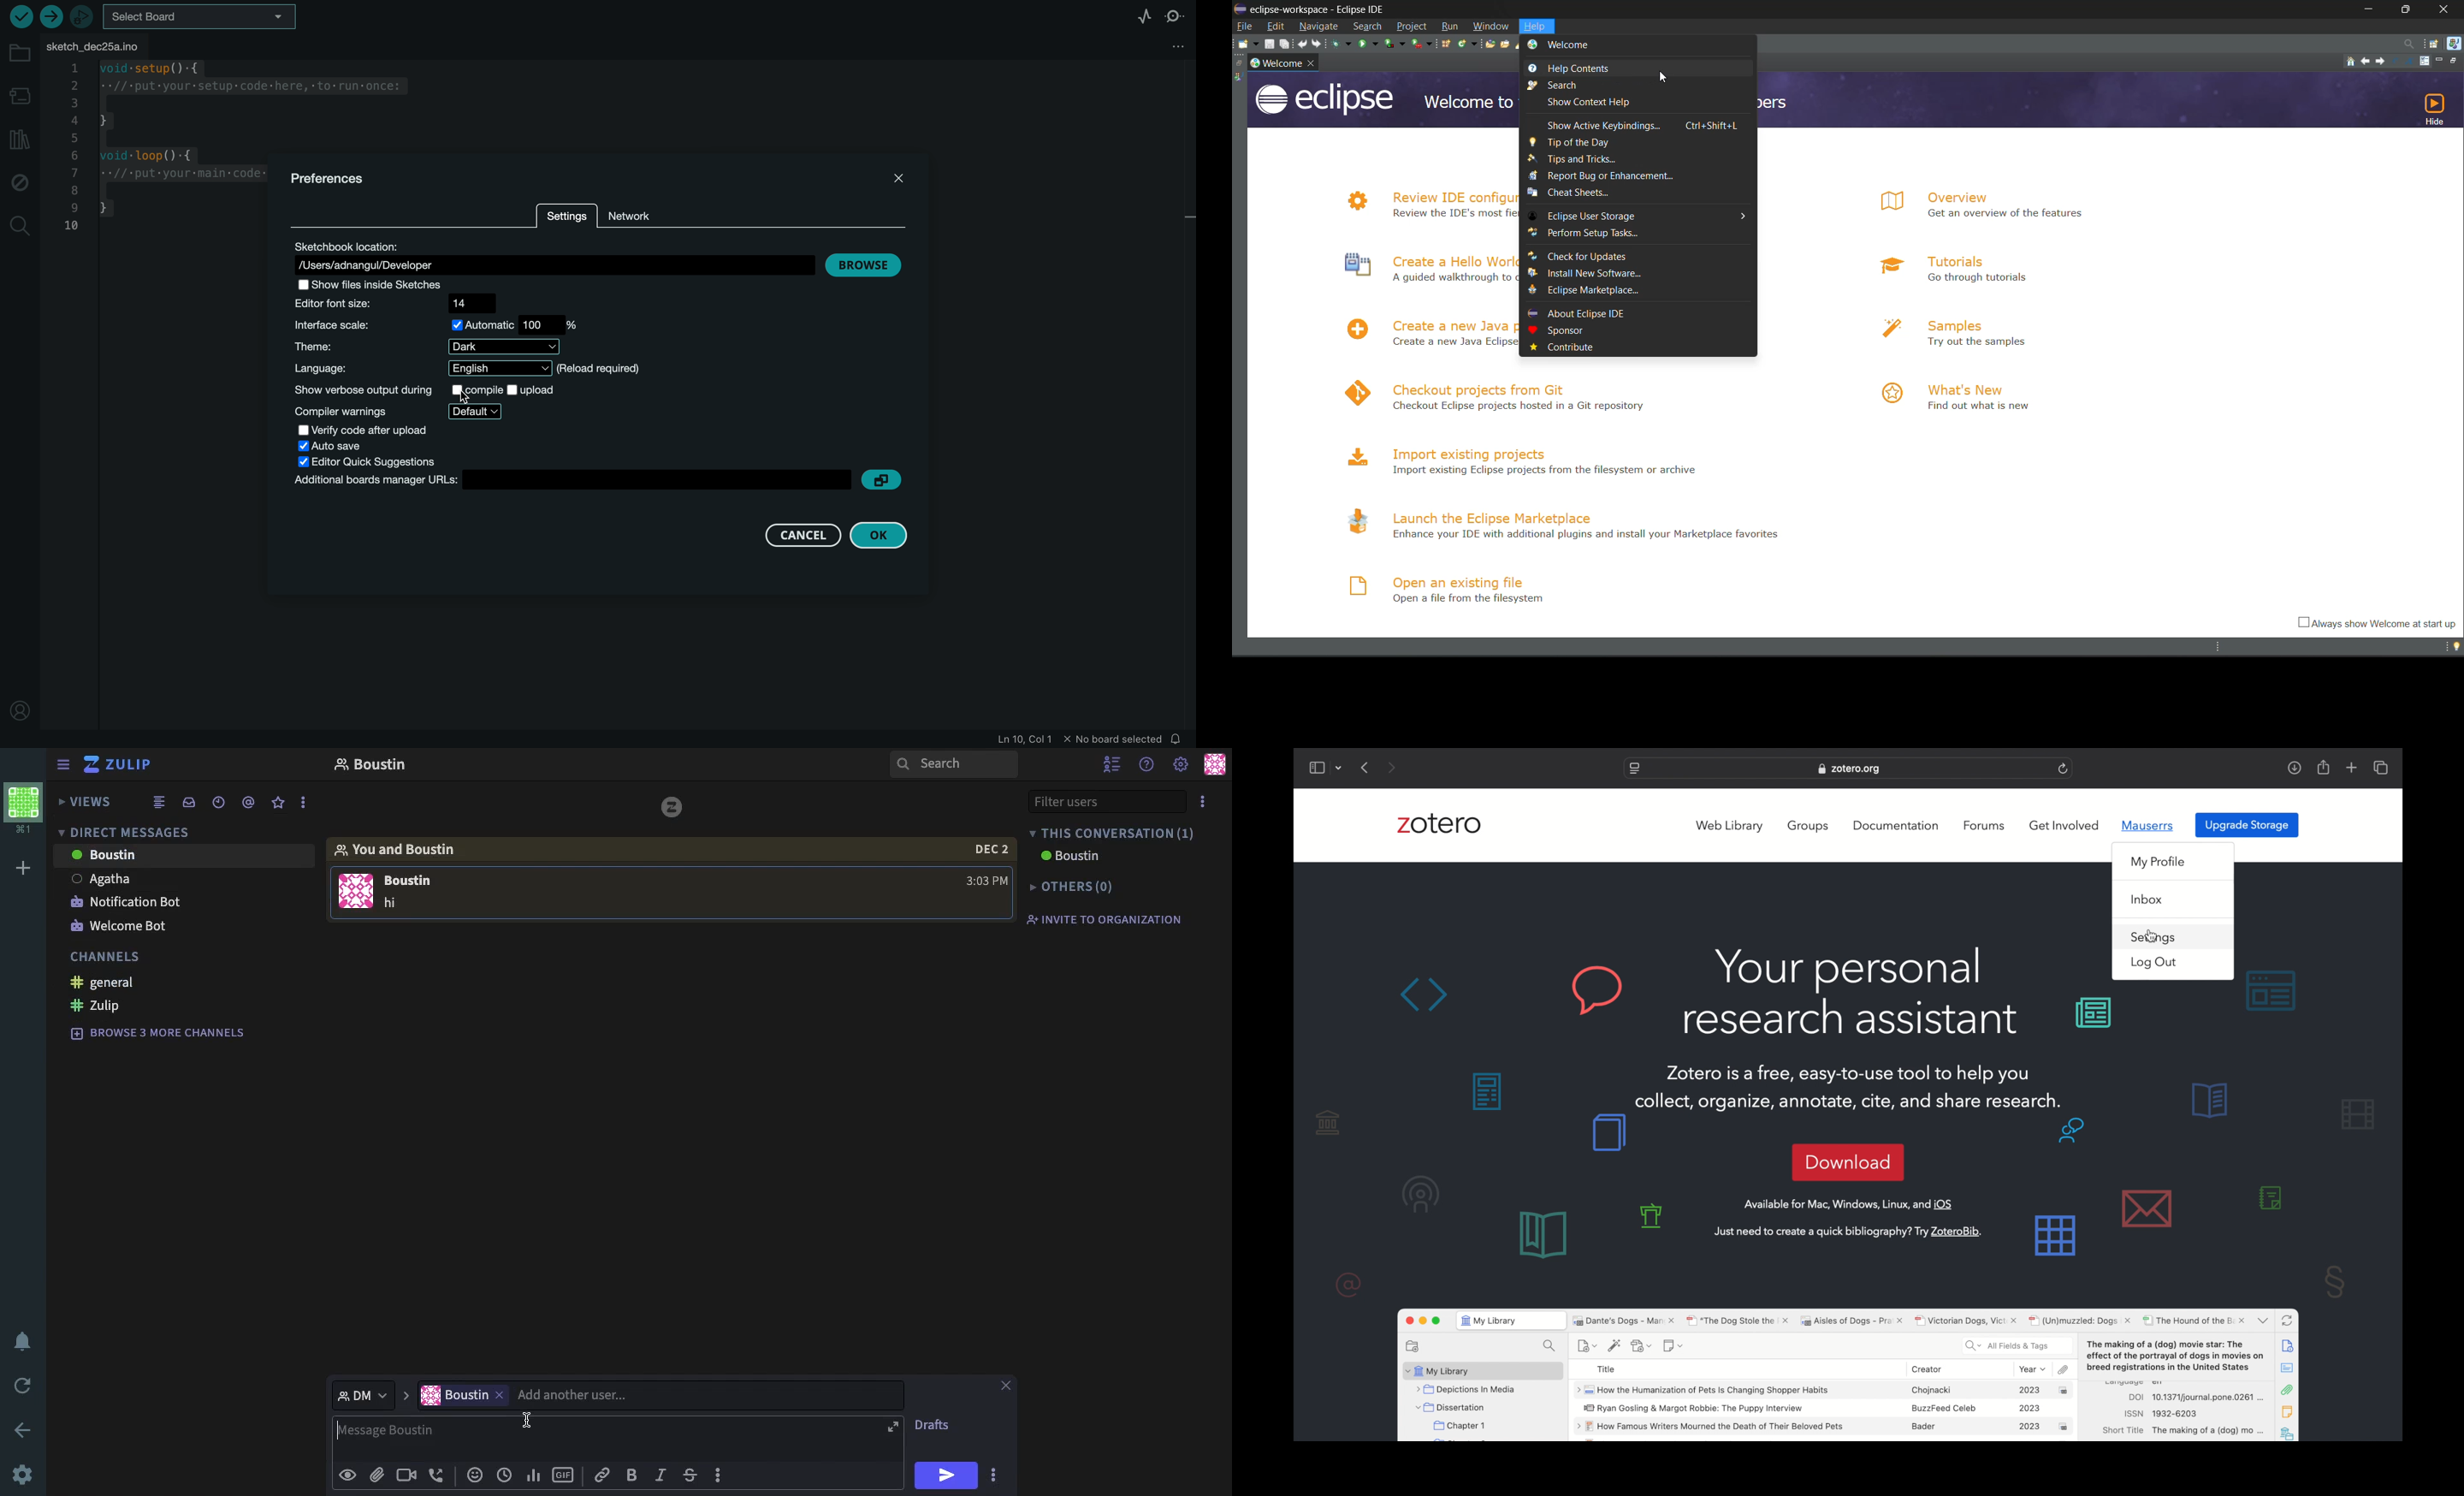 The width and height of the screenshot is (2464, 1512). Describe the element at coordinates (1392, 767) in the screenshot. I see `next` at that location.